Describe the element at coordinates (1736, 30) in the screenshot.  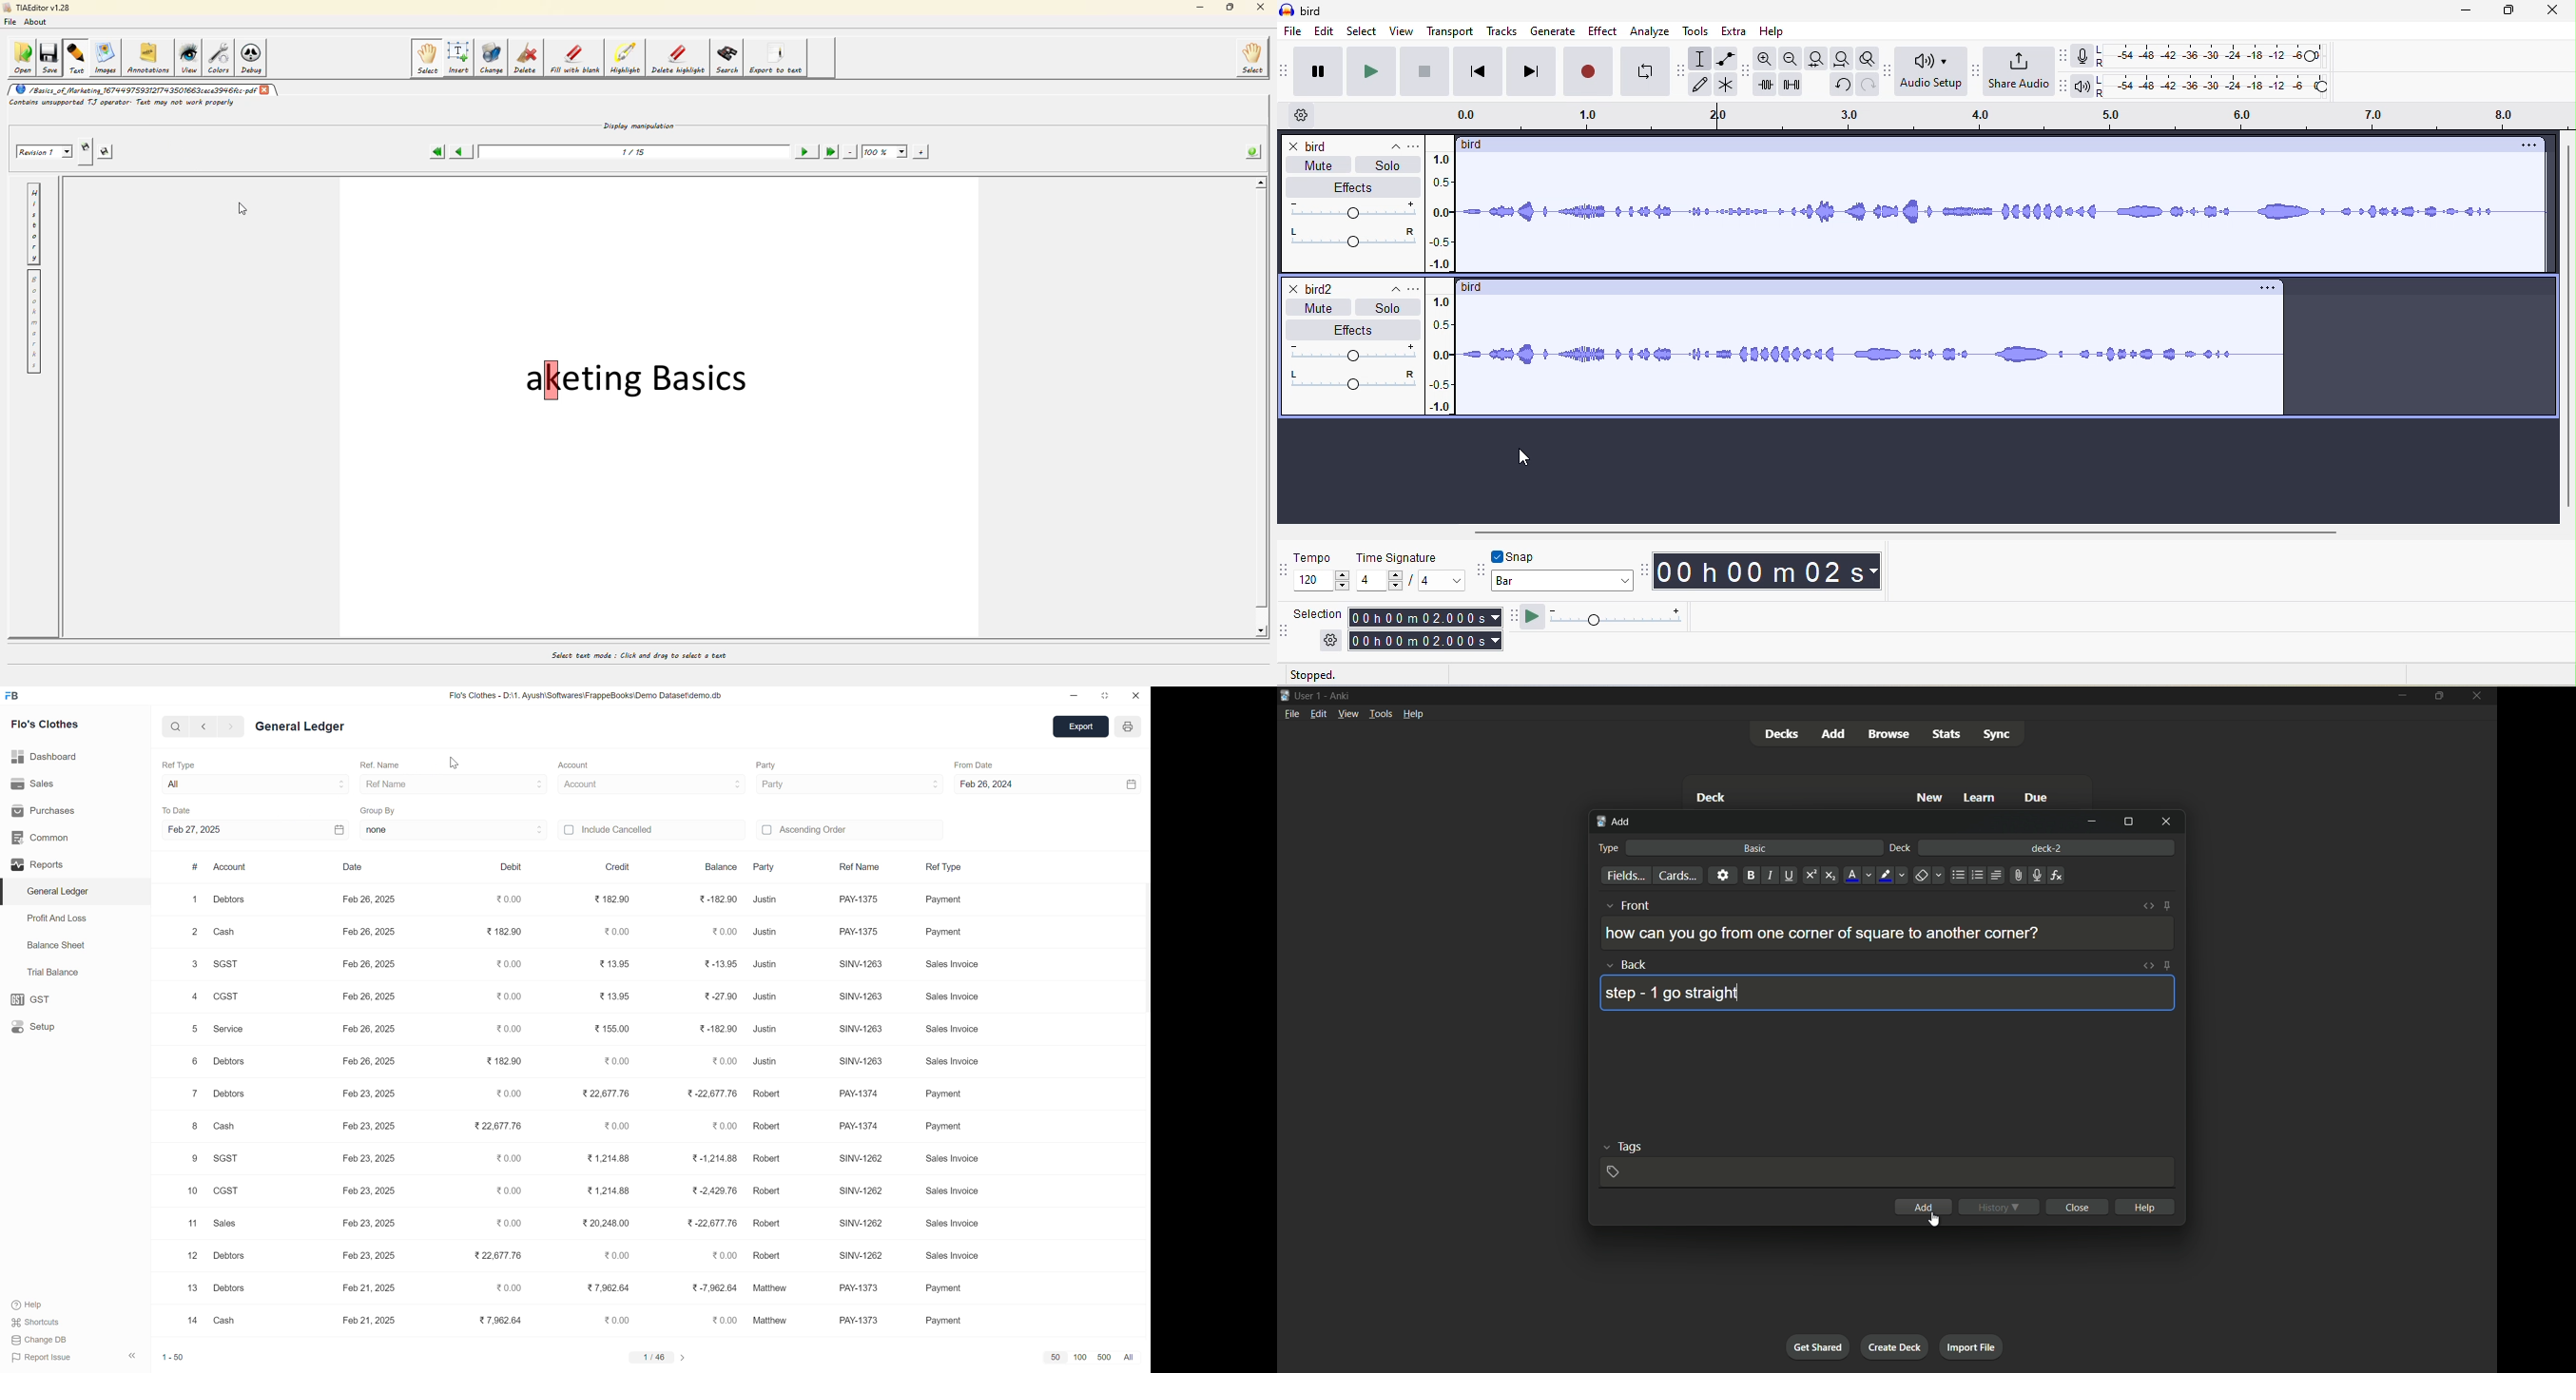
I see `extra` at that location.